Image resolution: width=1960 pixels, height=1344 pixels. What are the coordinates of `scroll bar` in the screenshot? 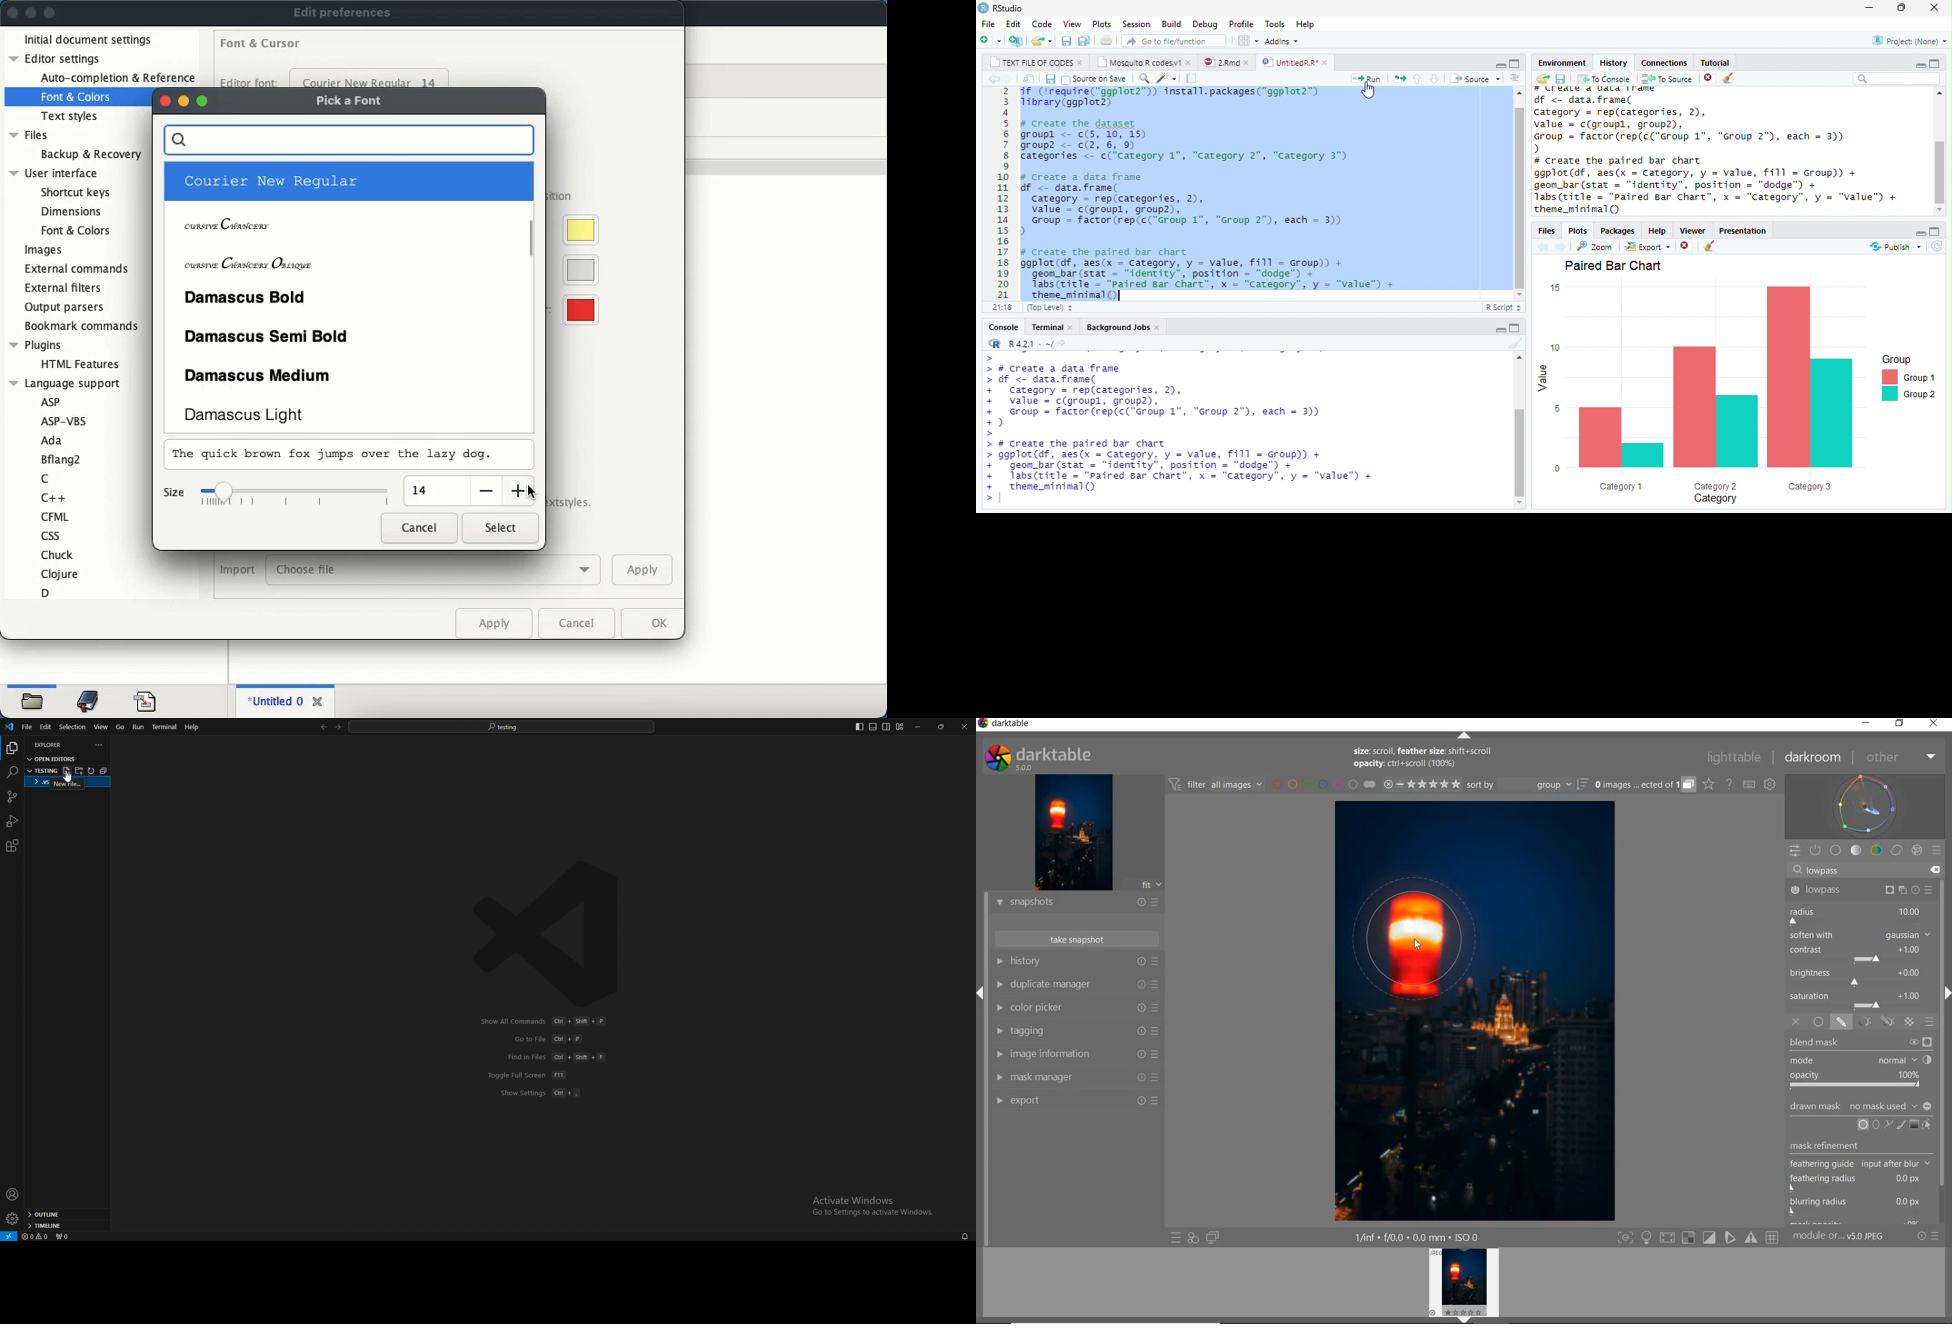 It's located at (1518, 453).